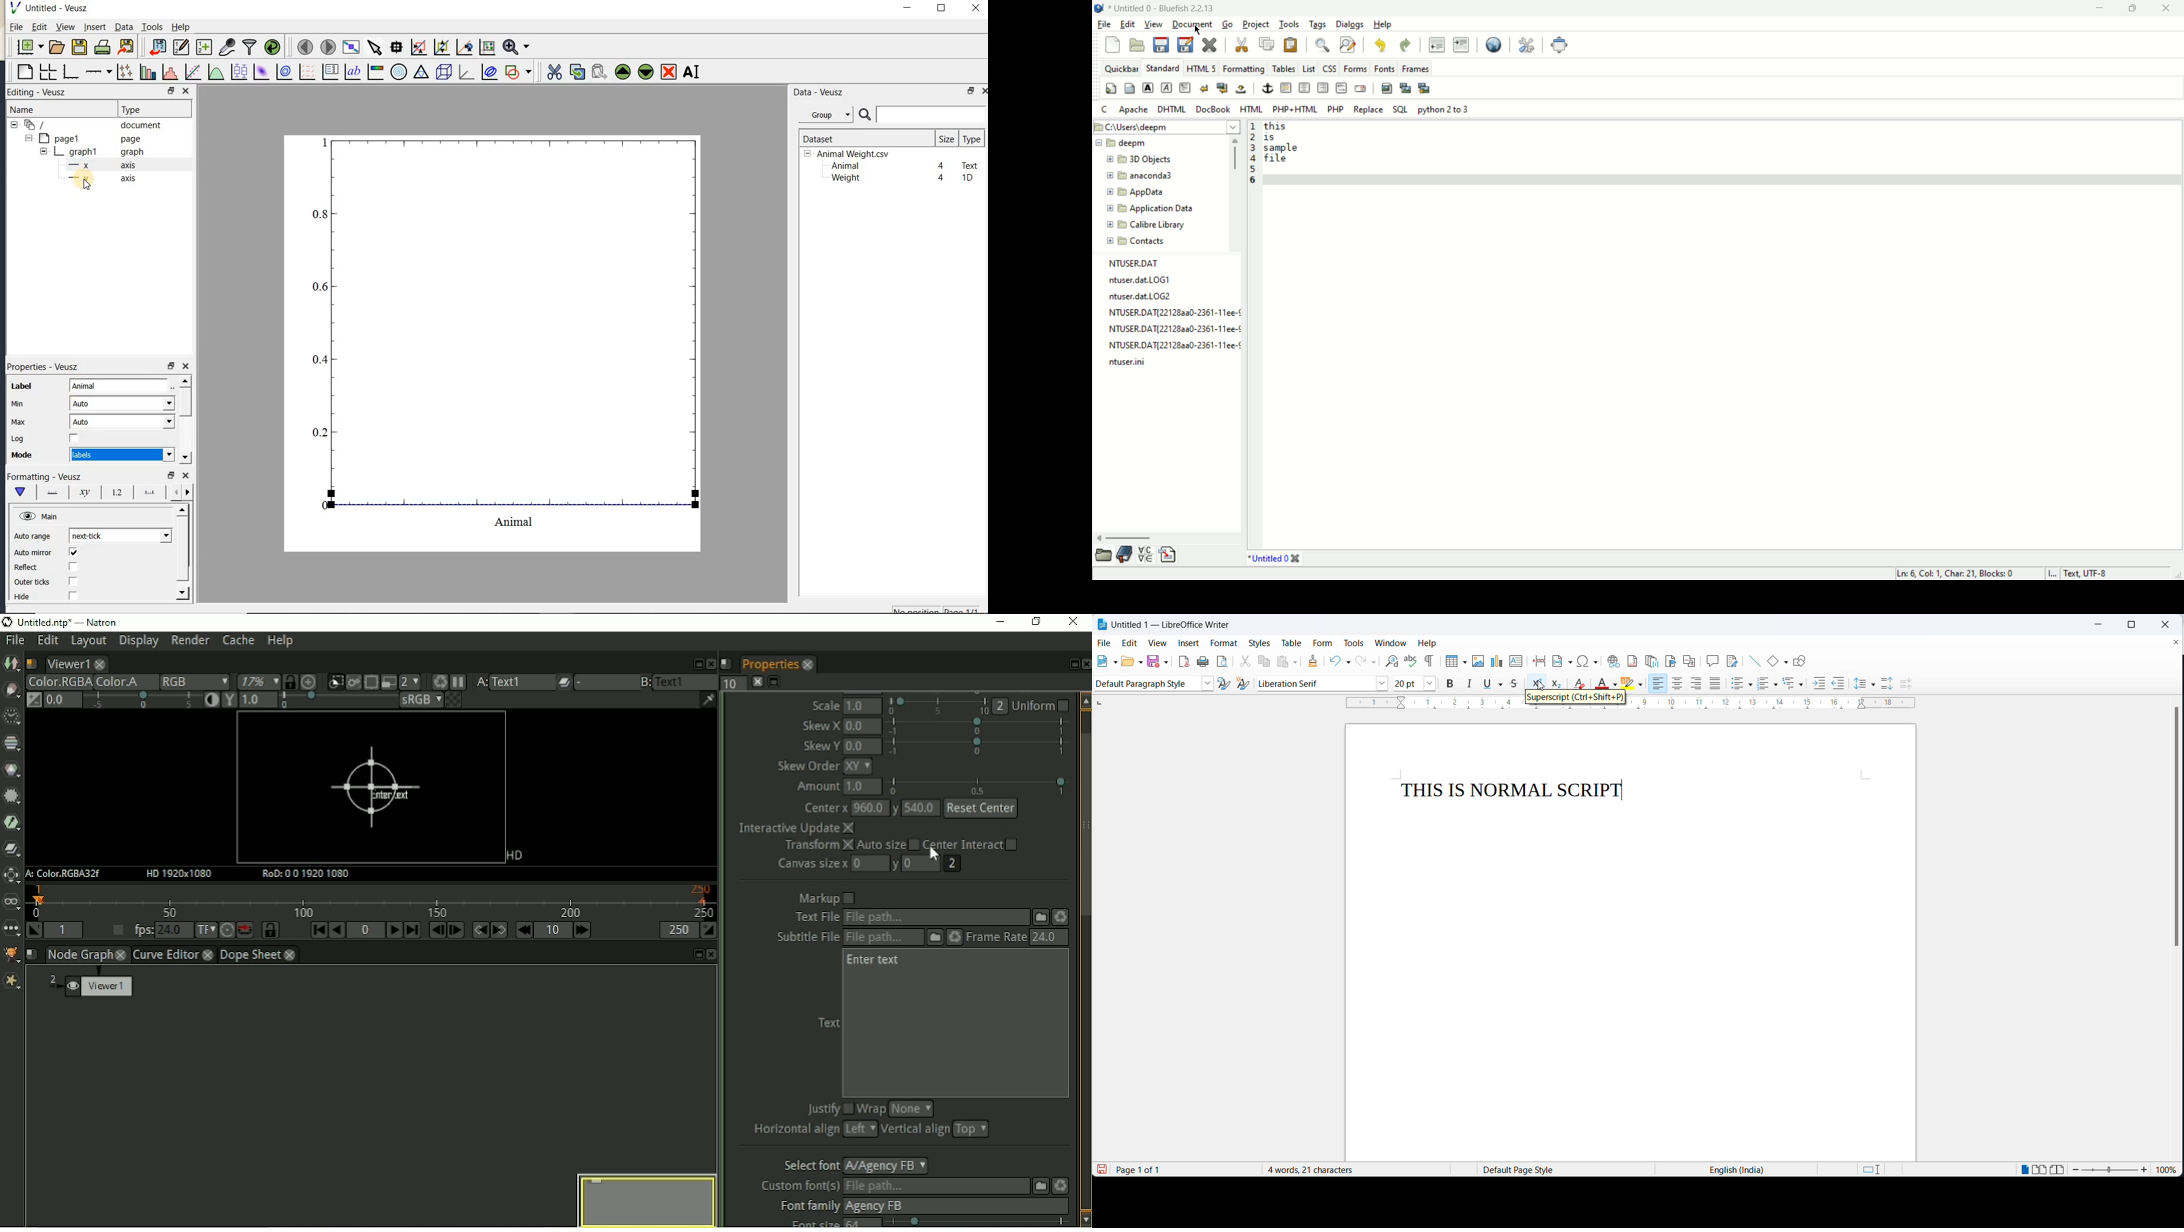  I want to click on type, so click(971, 139).